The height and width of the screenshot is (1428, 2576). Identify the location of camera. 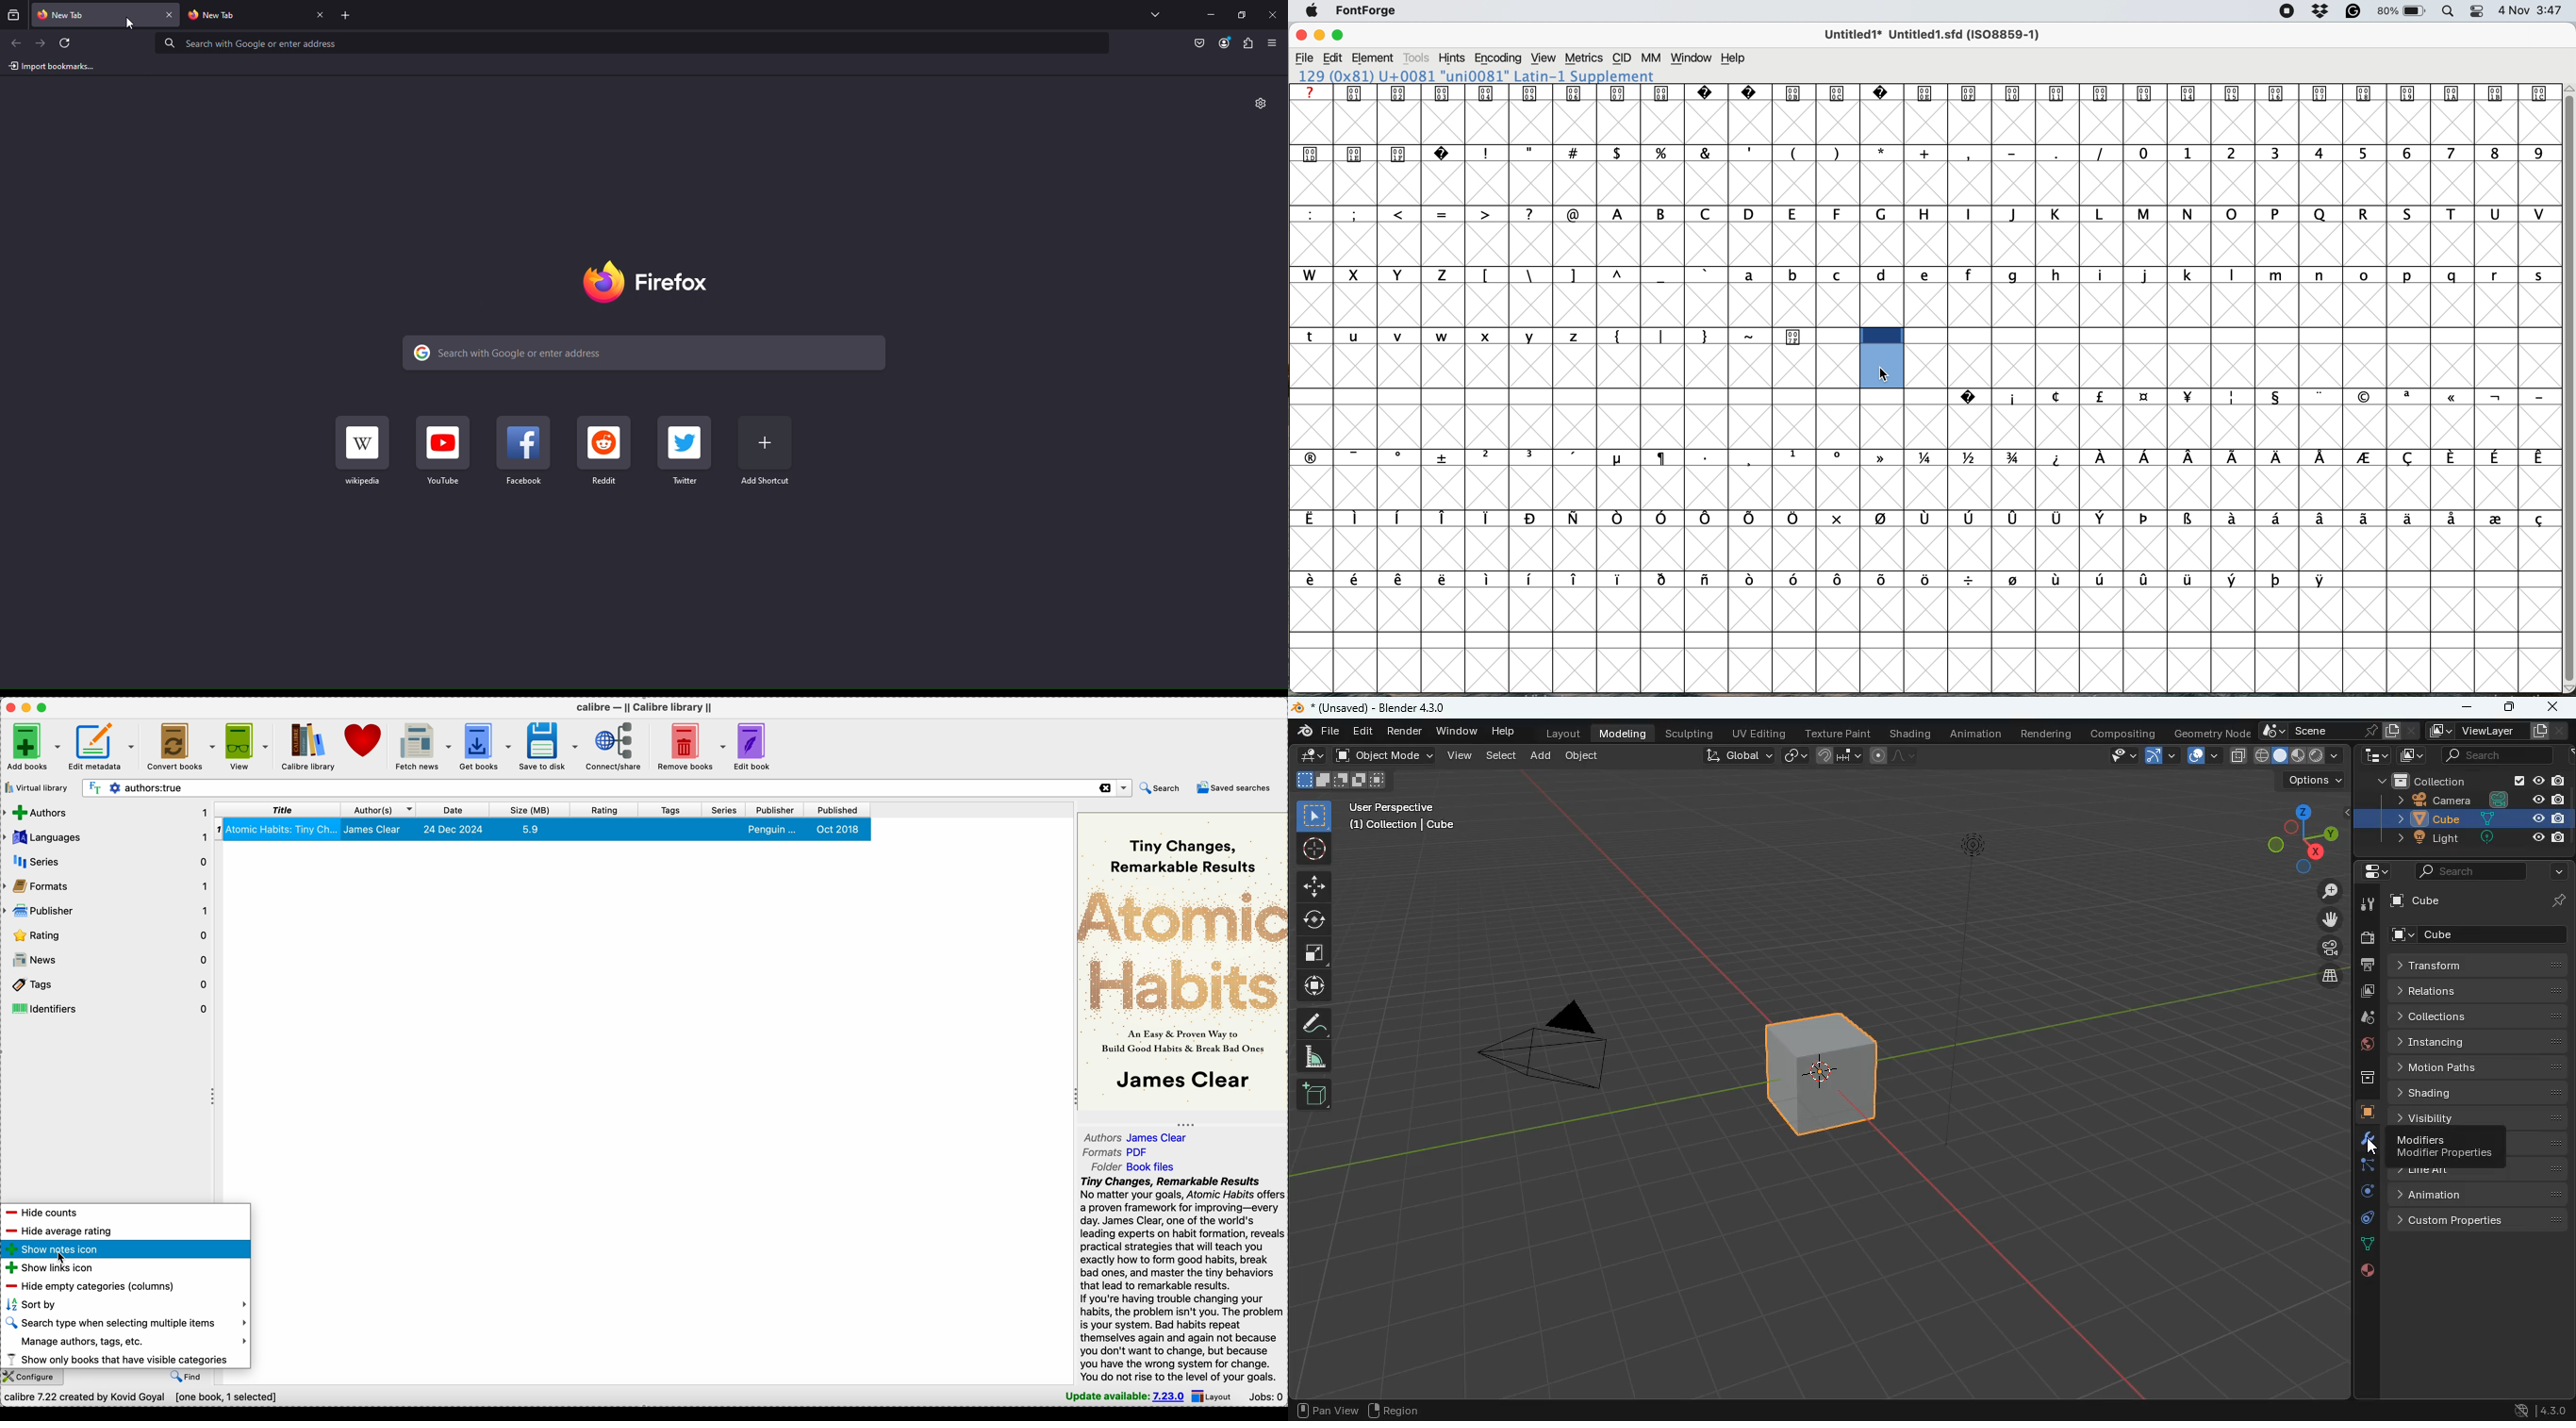
(2367, 938).